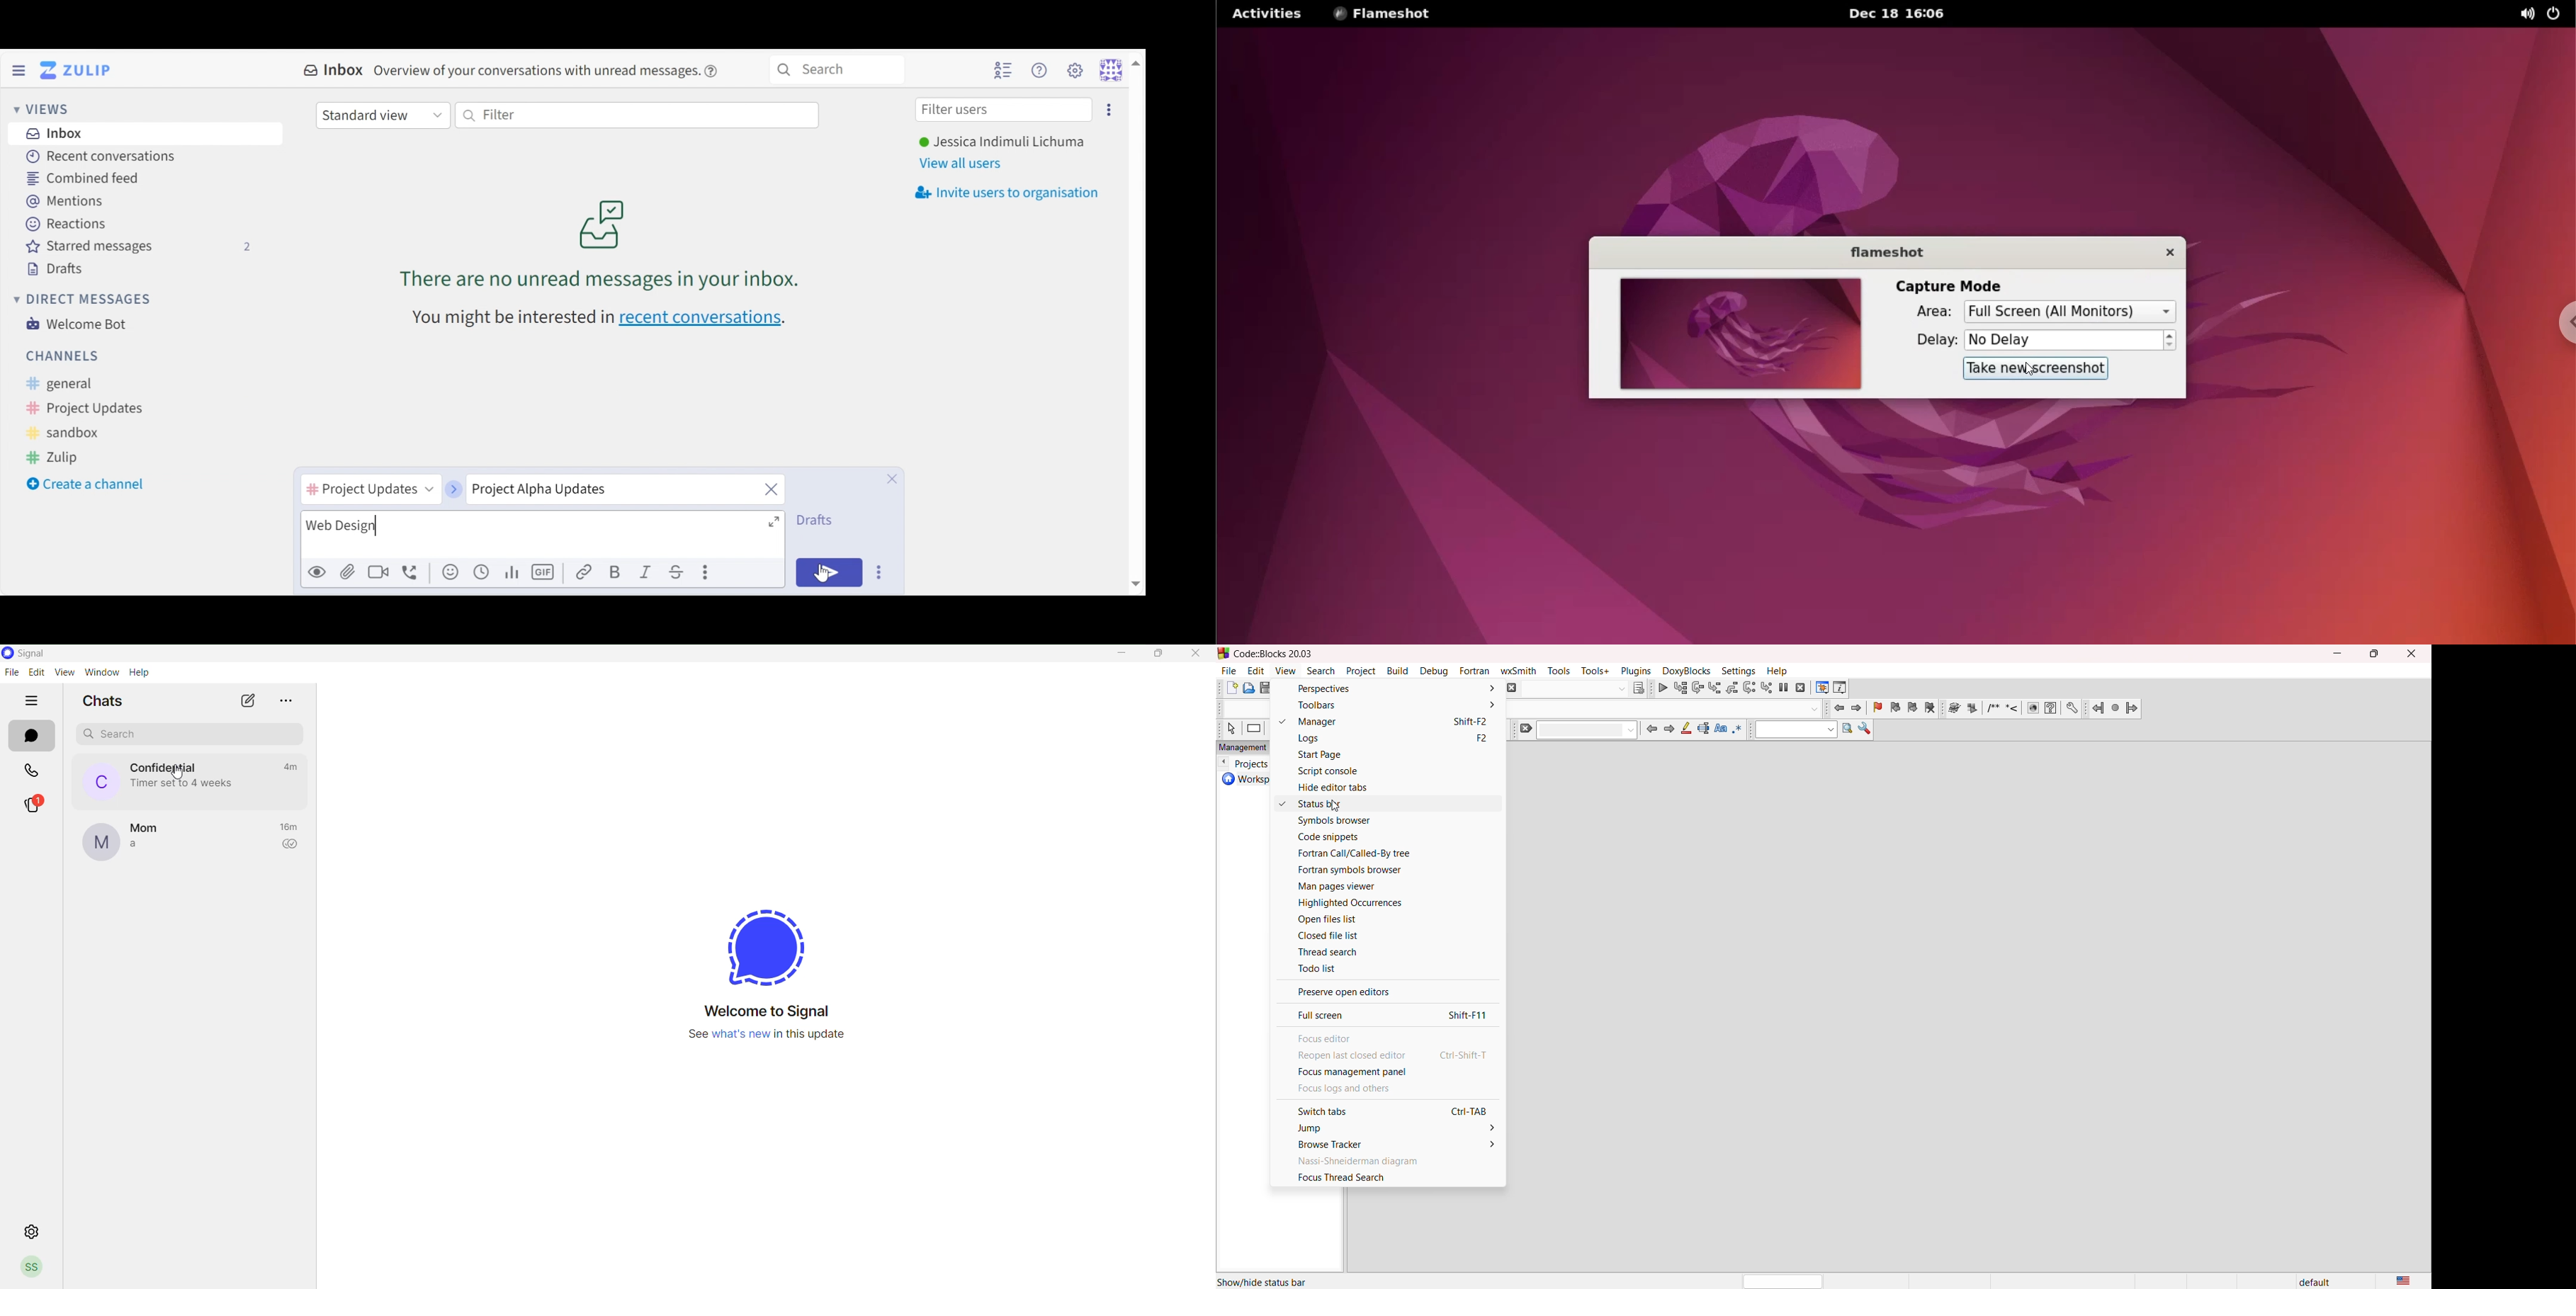 The image size is (2576, 1316). What do you see at coordinates (646, 571) in the screenshot?
I see `Italics` at bounding box center [646, 571].